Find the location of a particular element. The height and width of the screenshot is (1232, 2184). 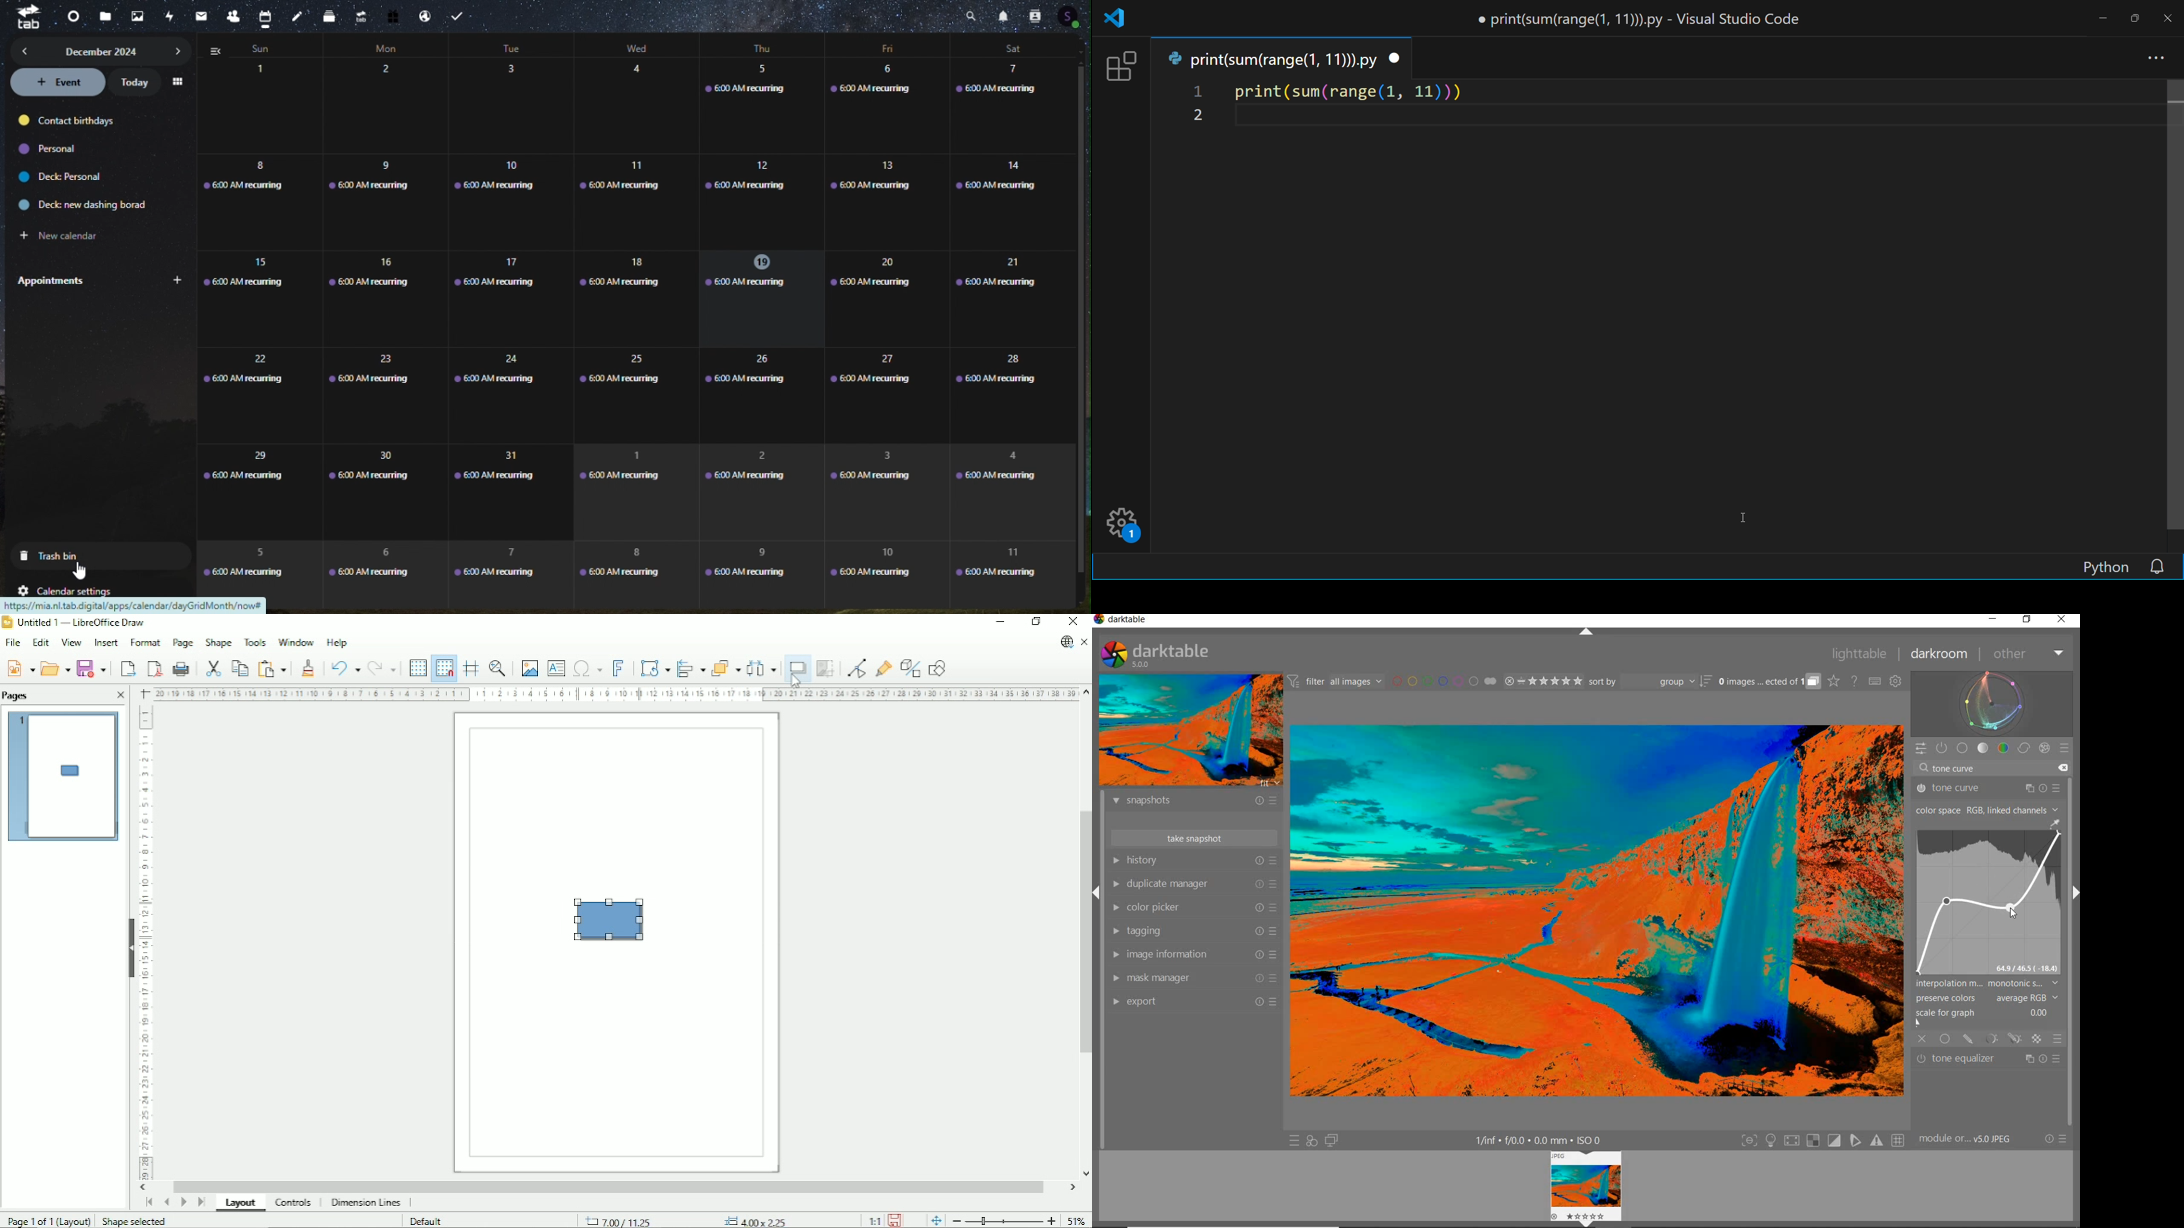

Horizontal scrollbar is located at coordinates (611, 1186).